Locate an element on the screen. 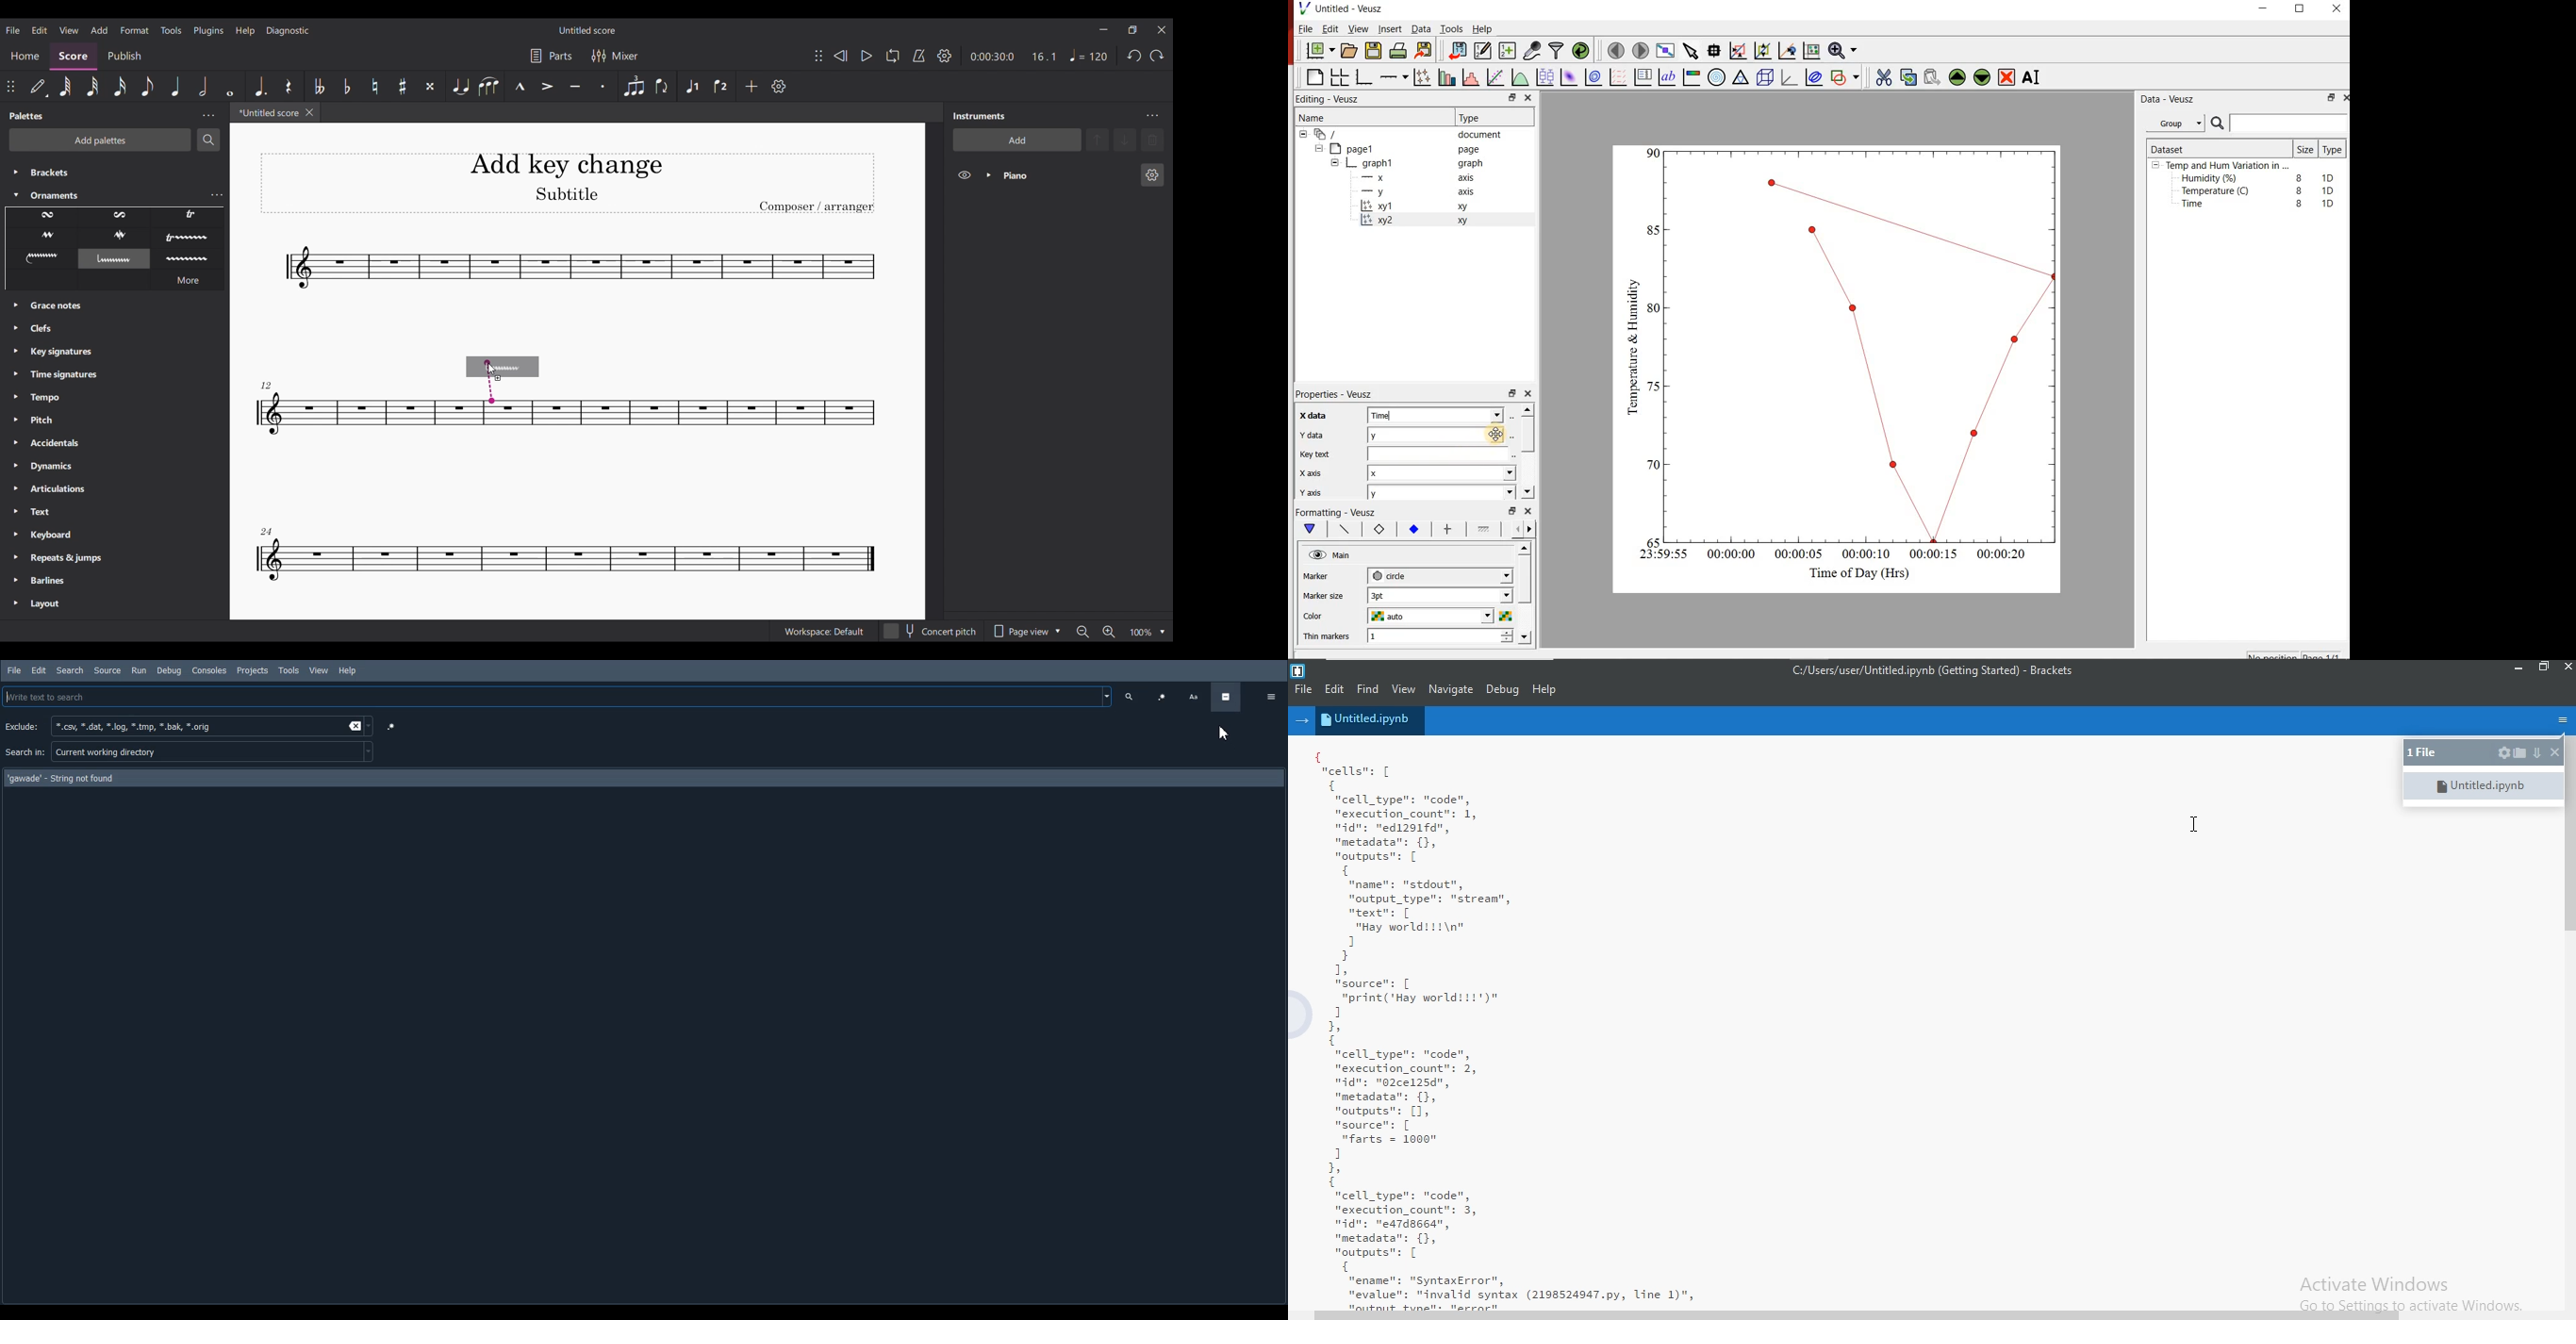 The height and width of the screenshot is (1344, 2576). Half note is located at coordinates (204, 86).